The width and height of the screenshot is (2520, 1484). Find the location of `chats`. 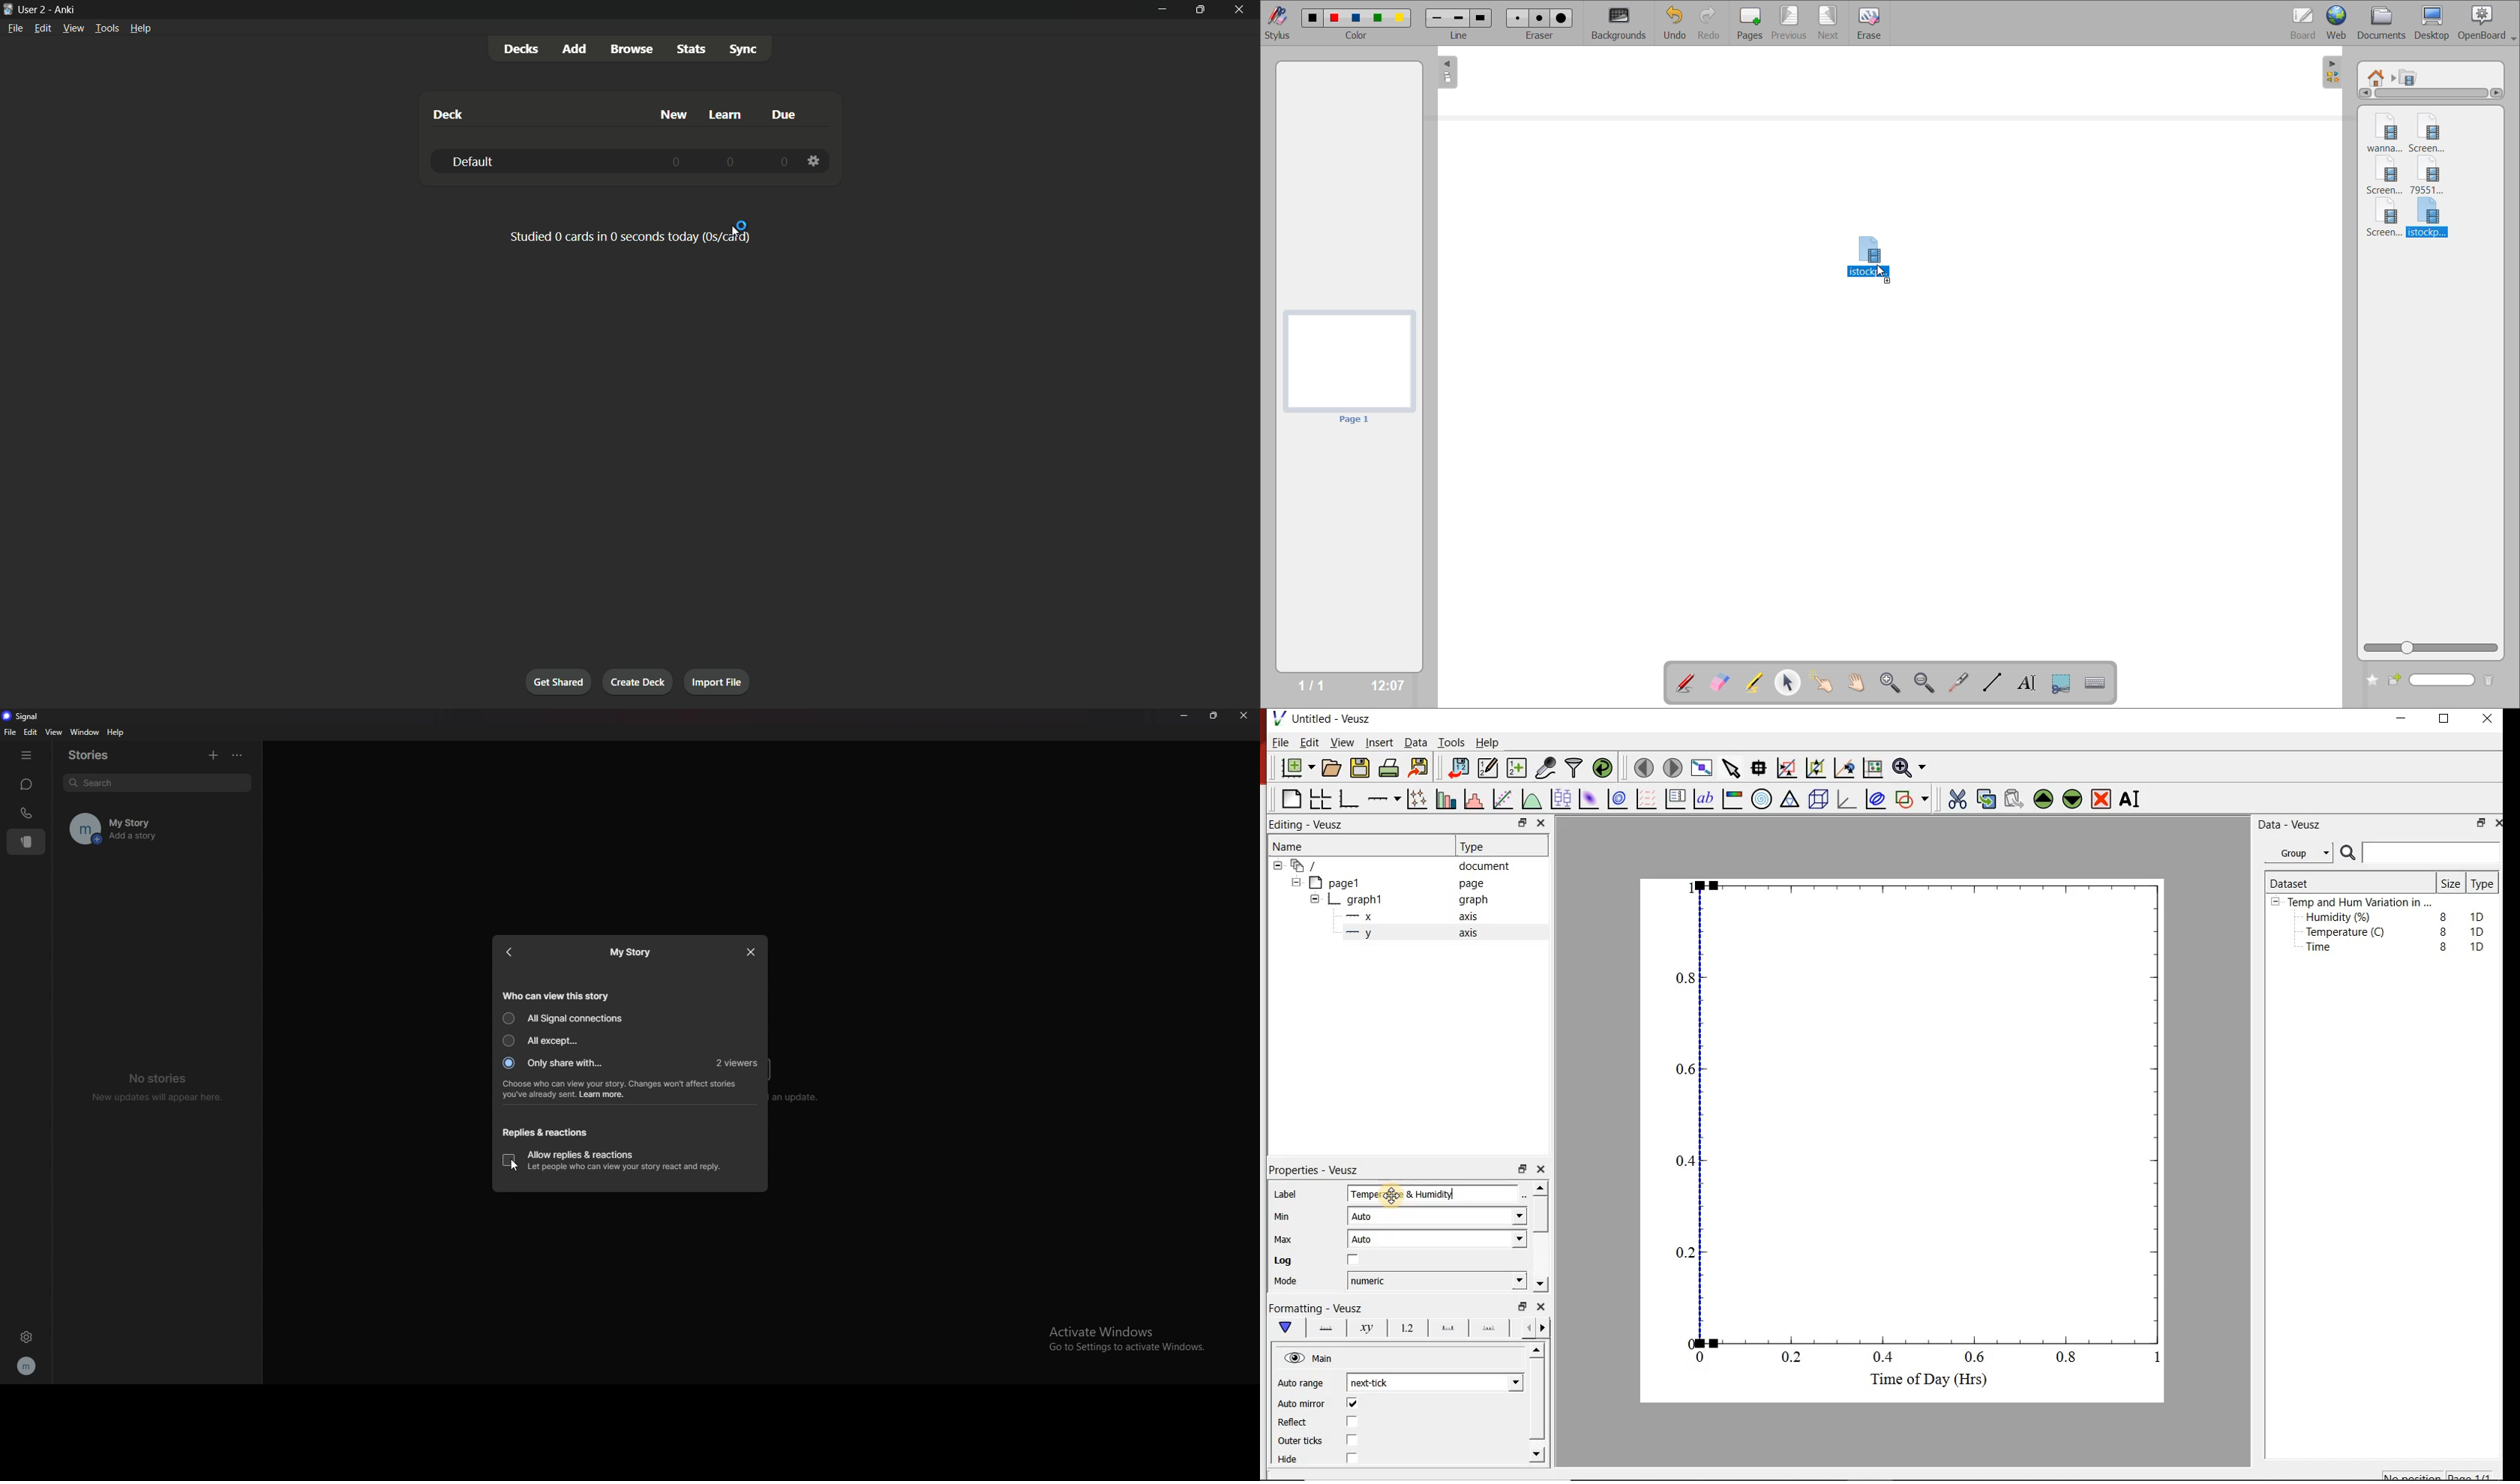

chats is located at coordinates (27, 785).